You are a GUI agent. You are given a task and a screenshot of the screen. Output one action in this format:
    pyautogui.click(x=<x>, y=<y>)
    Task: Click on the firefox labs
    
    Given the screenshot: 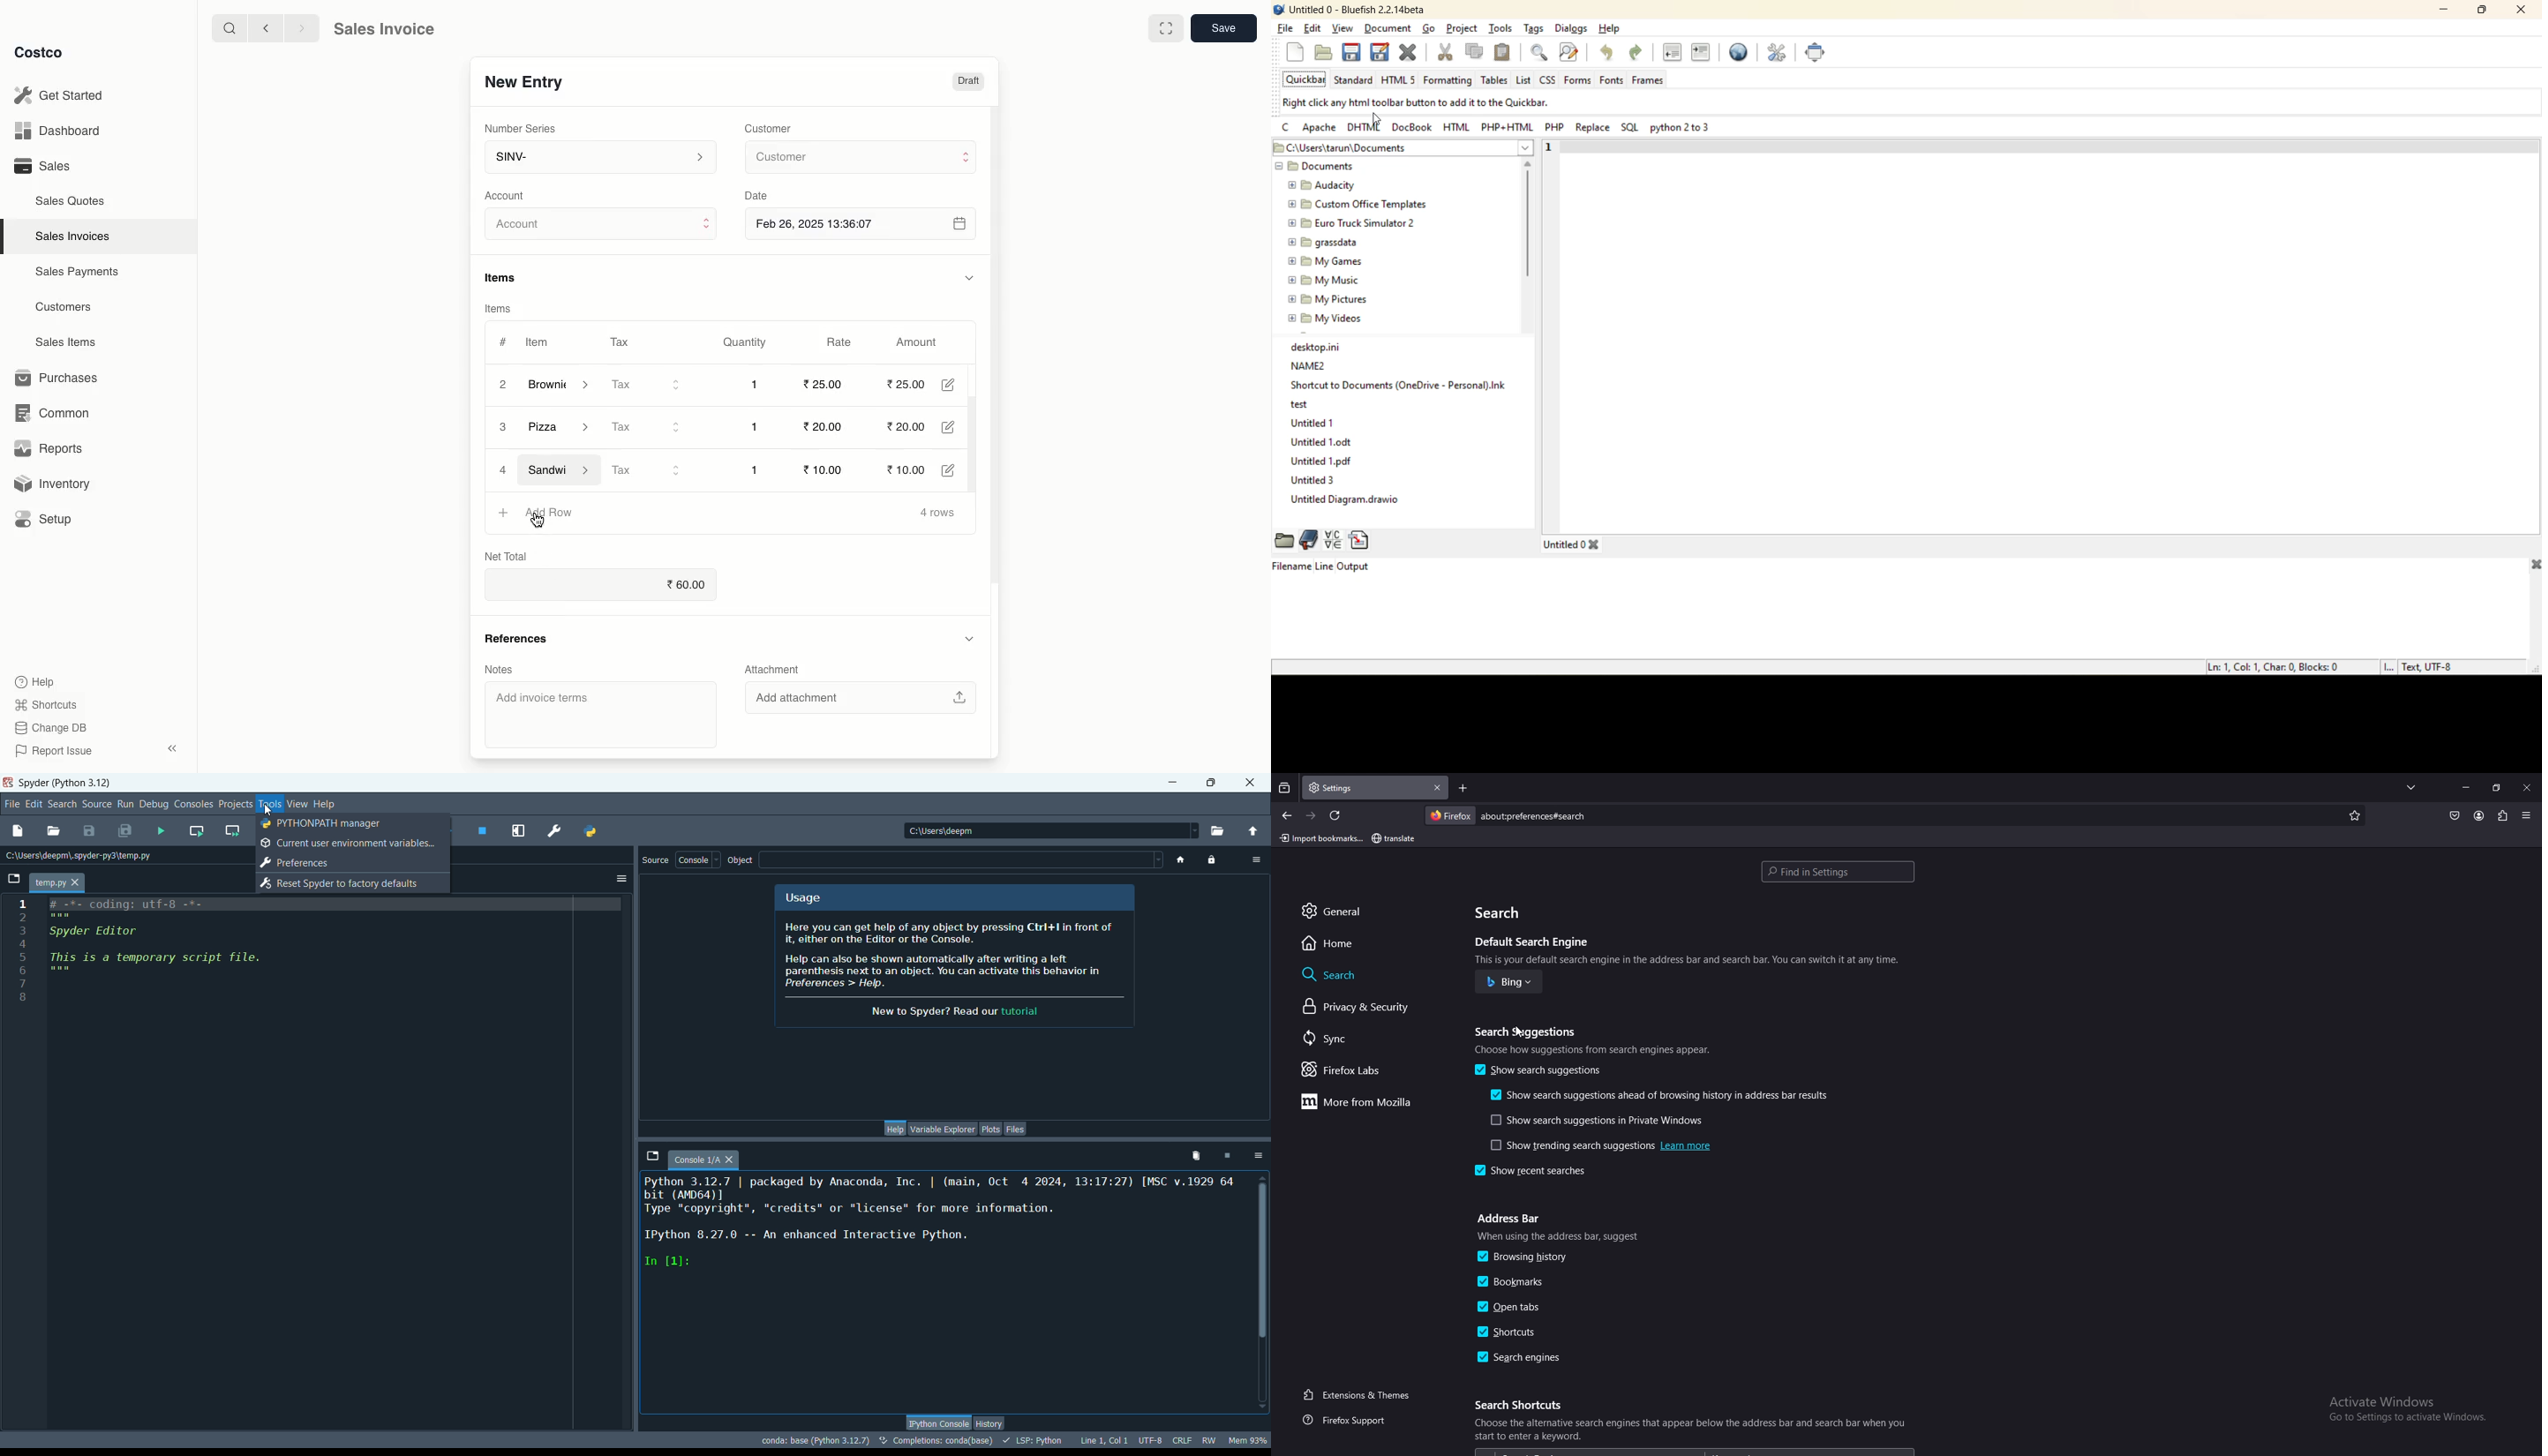 What is the action you would take?
    pyautogui.click(x=1363, y=1069)
    